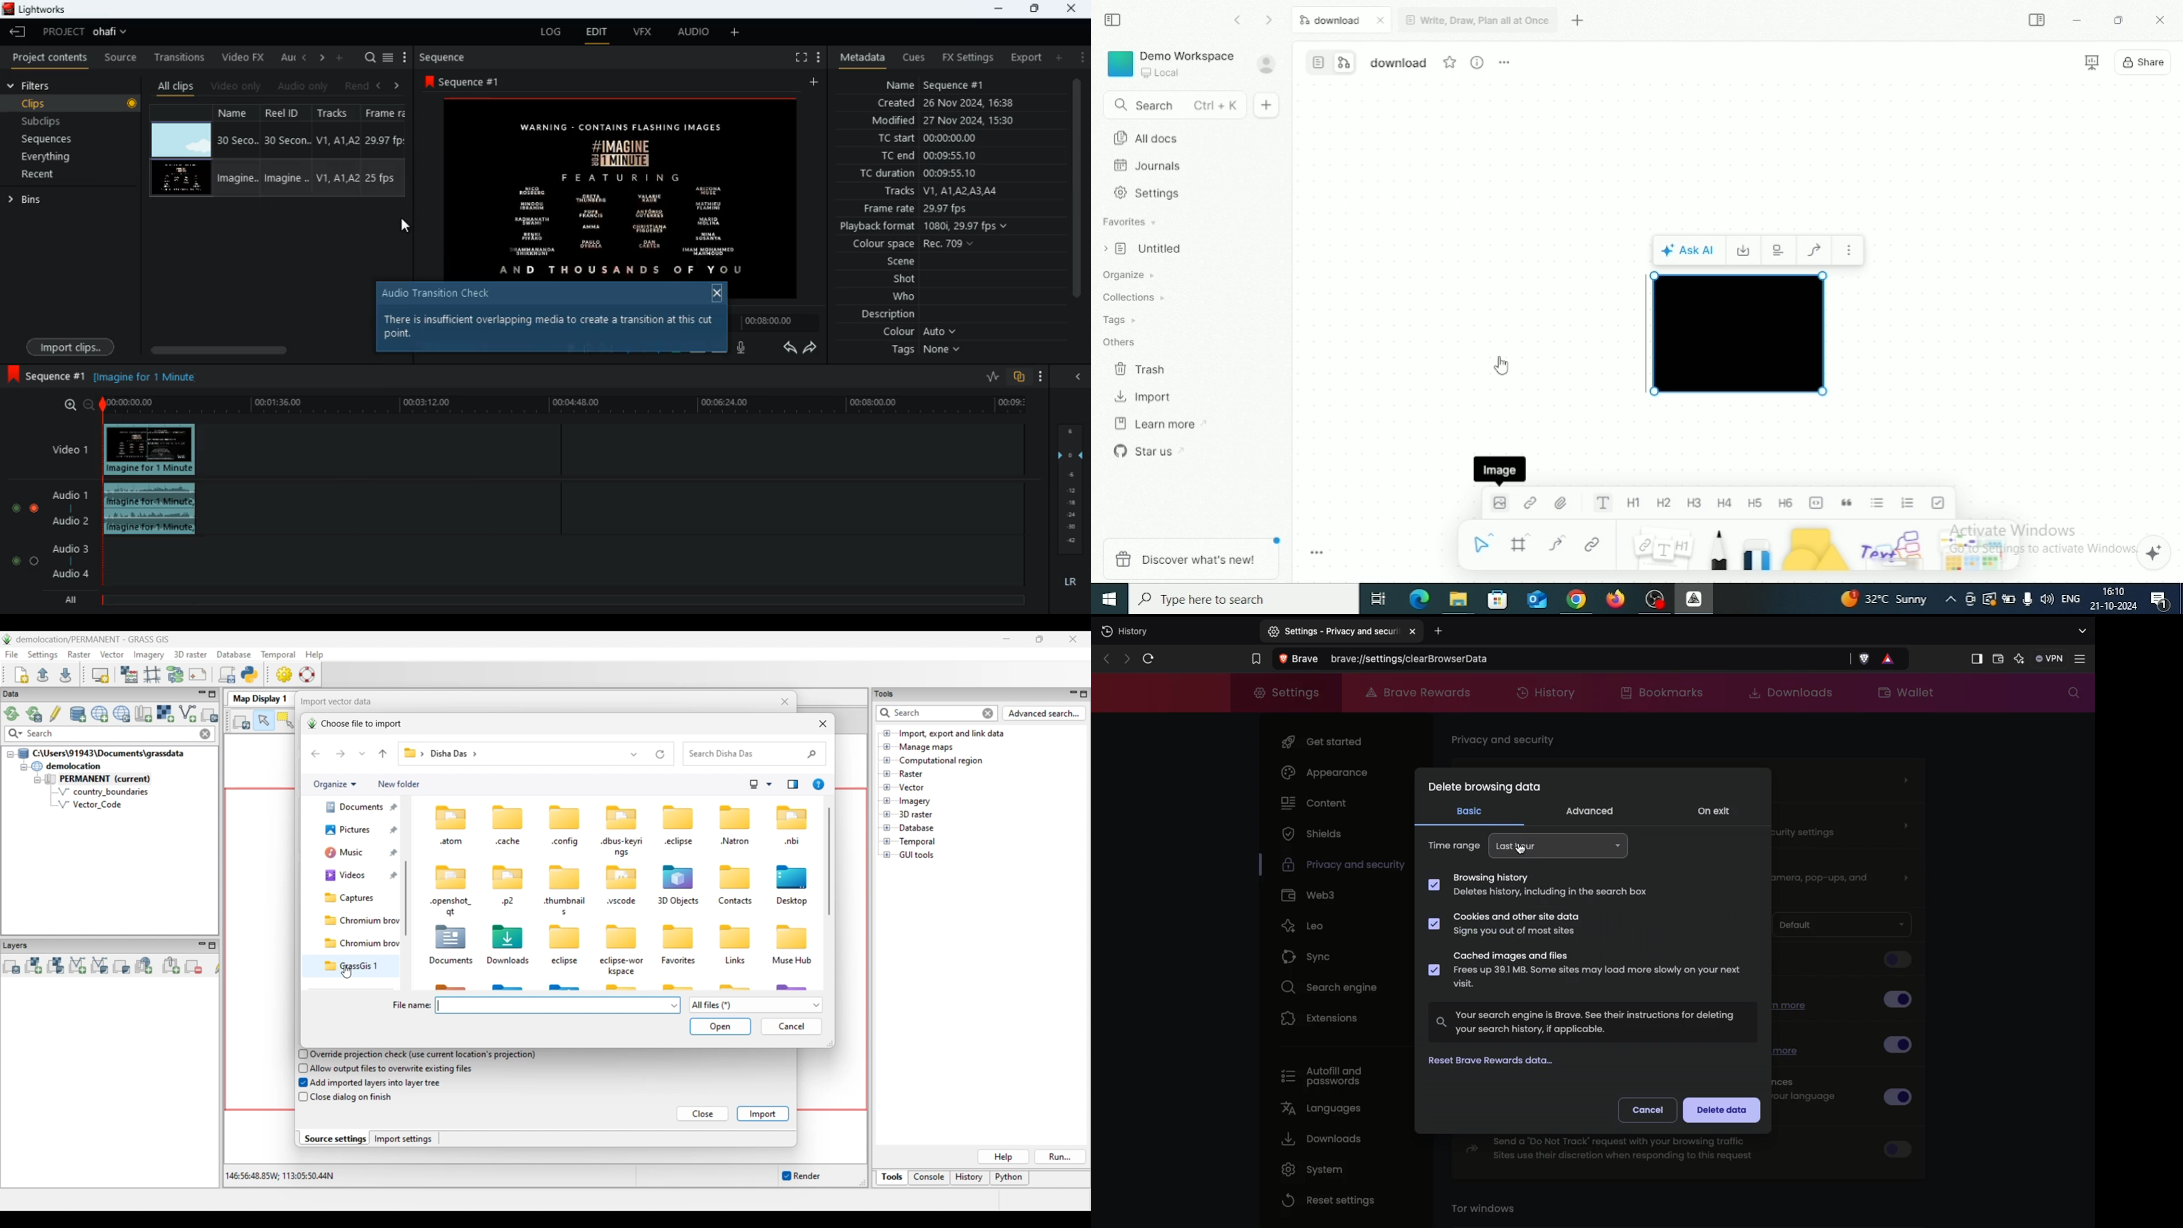 The image size is (2184, 1232). Describe the element at coordinates (817, 56) in the screenshot. I see `more` at that location.